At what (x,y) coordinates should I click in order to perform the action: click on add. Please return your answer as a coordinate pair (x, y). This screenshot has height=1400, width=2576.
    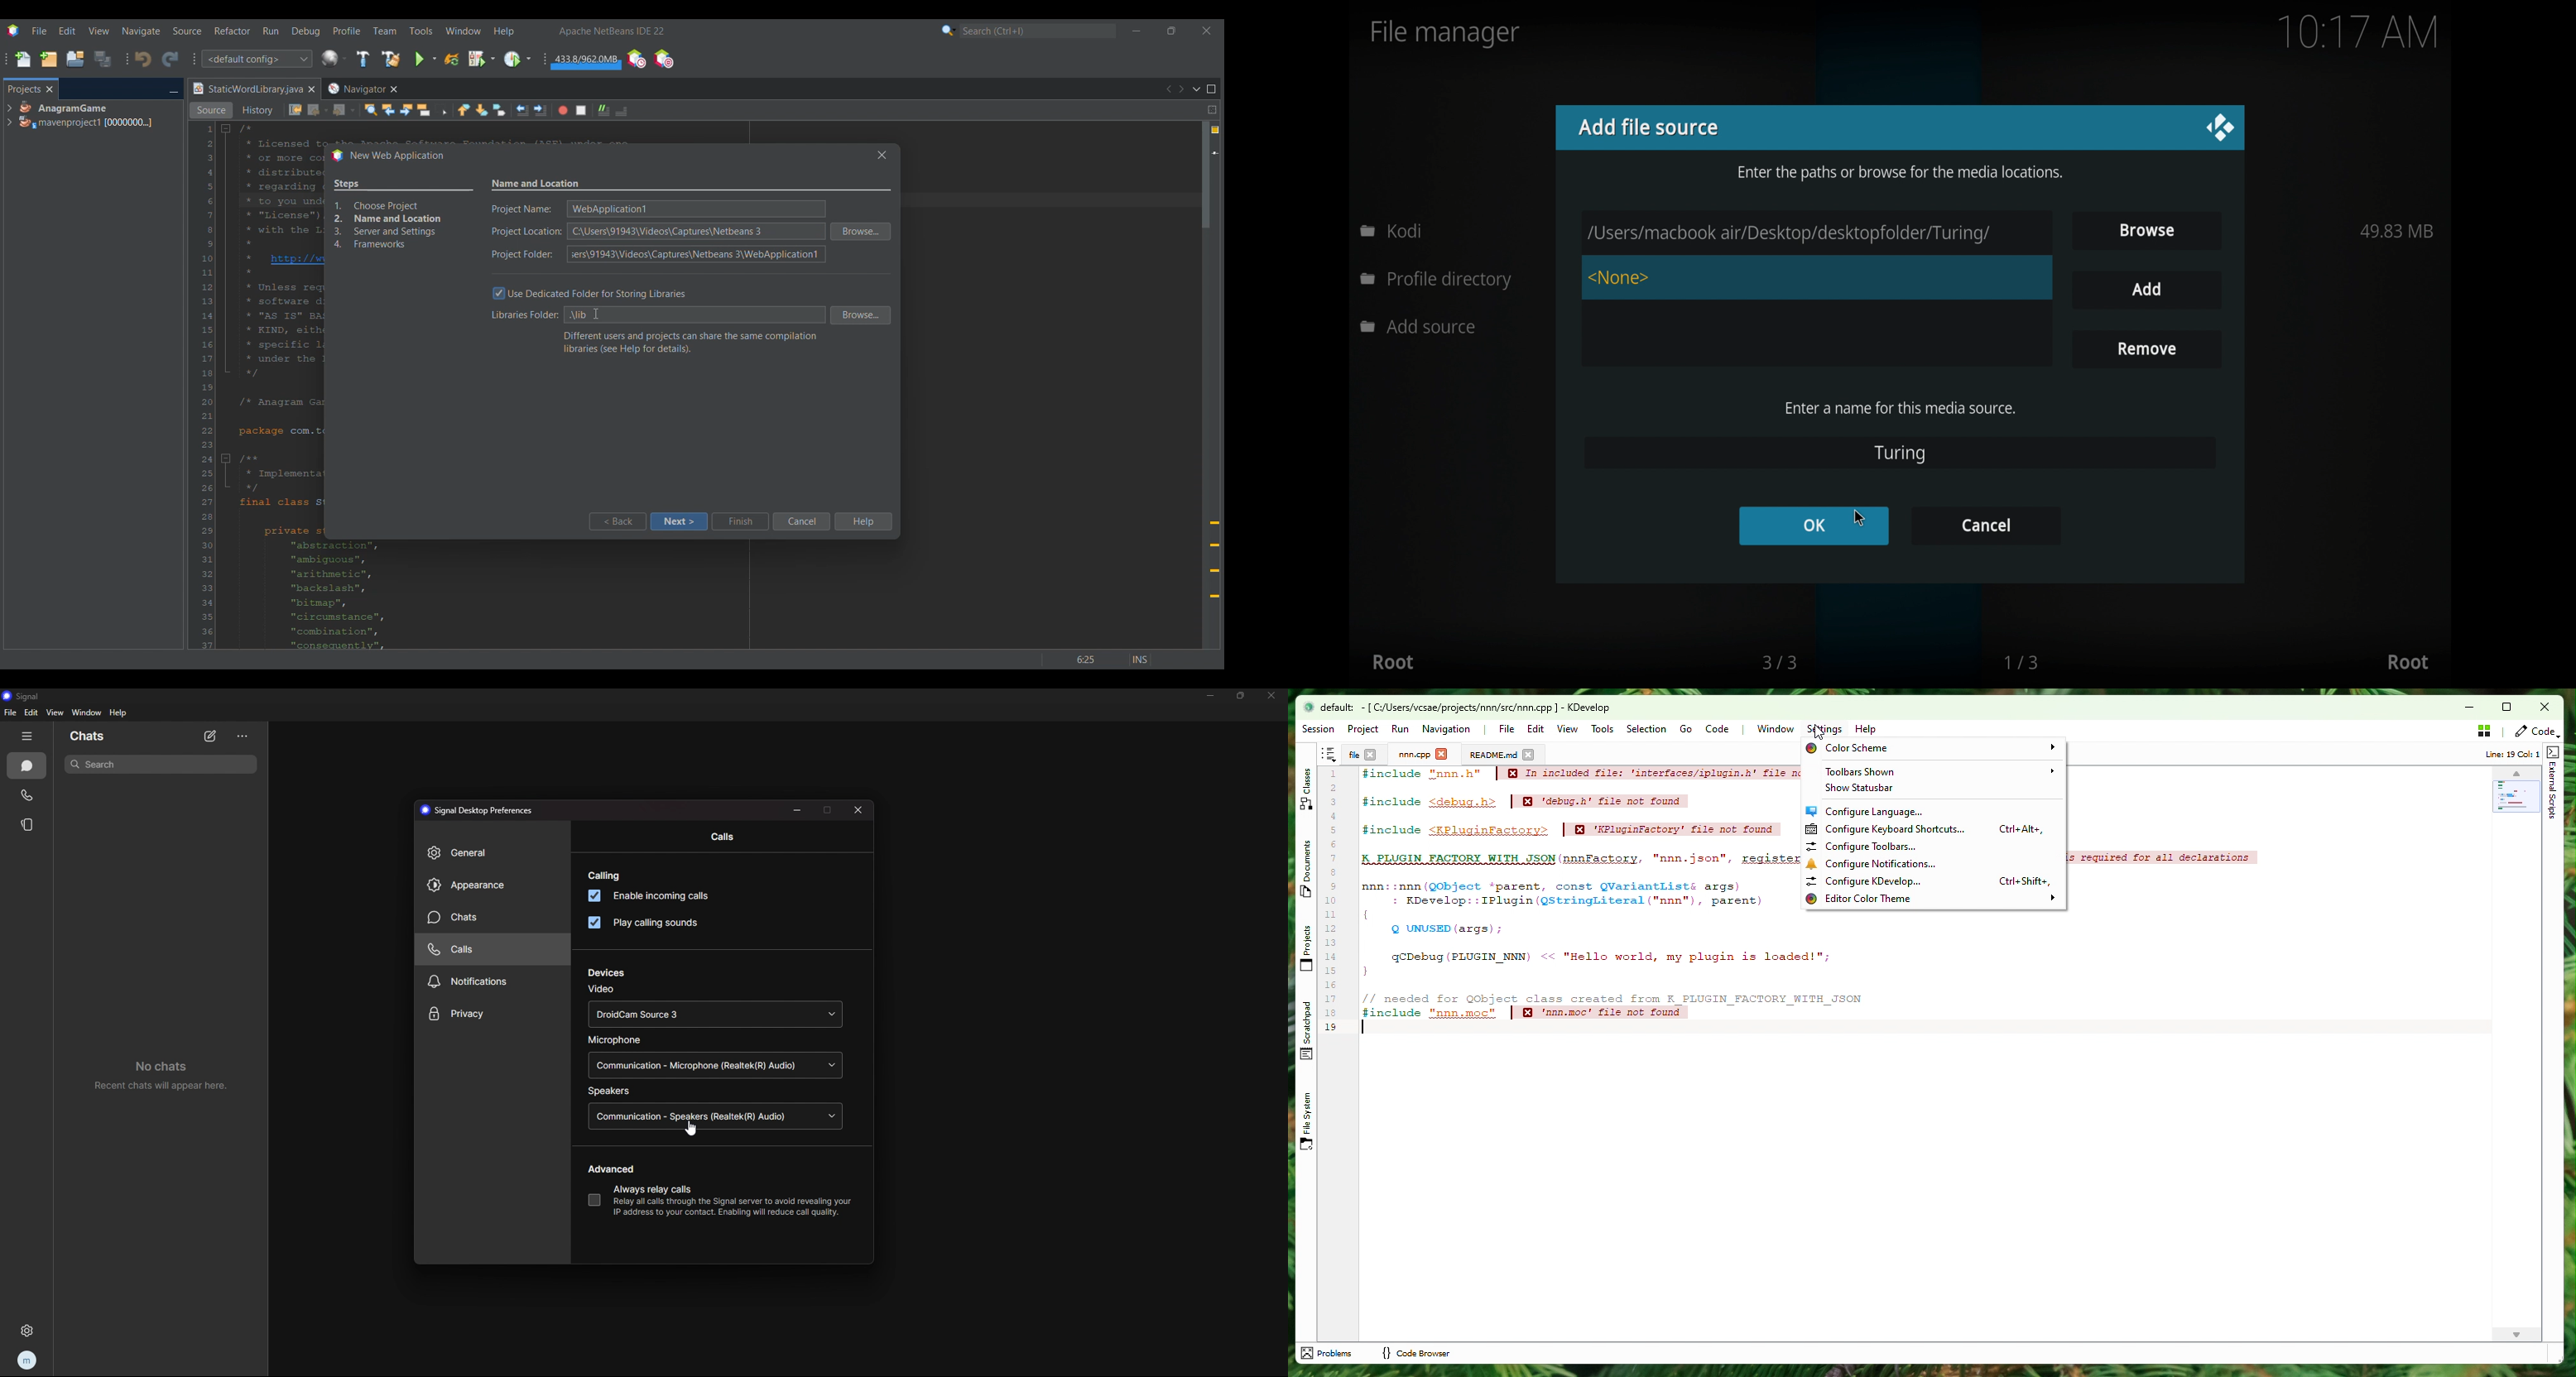
    Looking at the image, I should click on (2146, 289).